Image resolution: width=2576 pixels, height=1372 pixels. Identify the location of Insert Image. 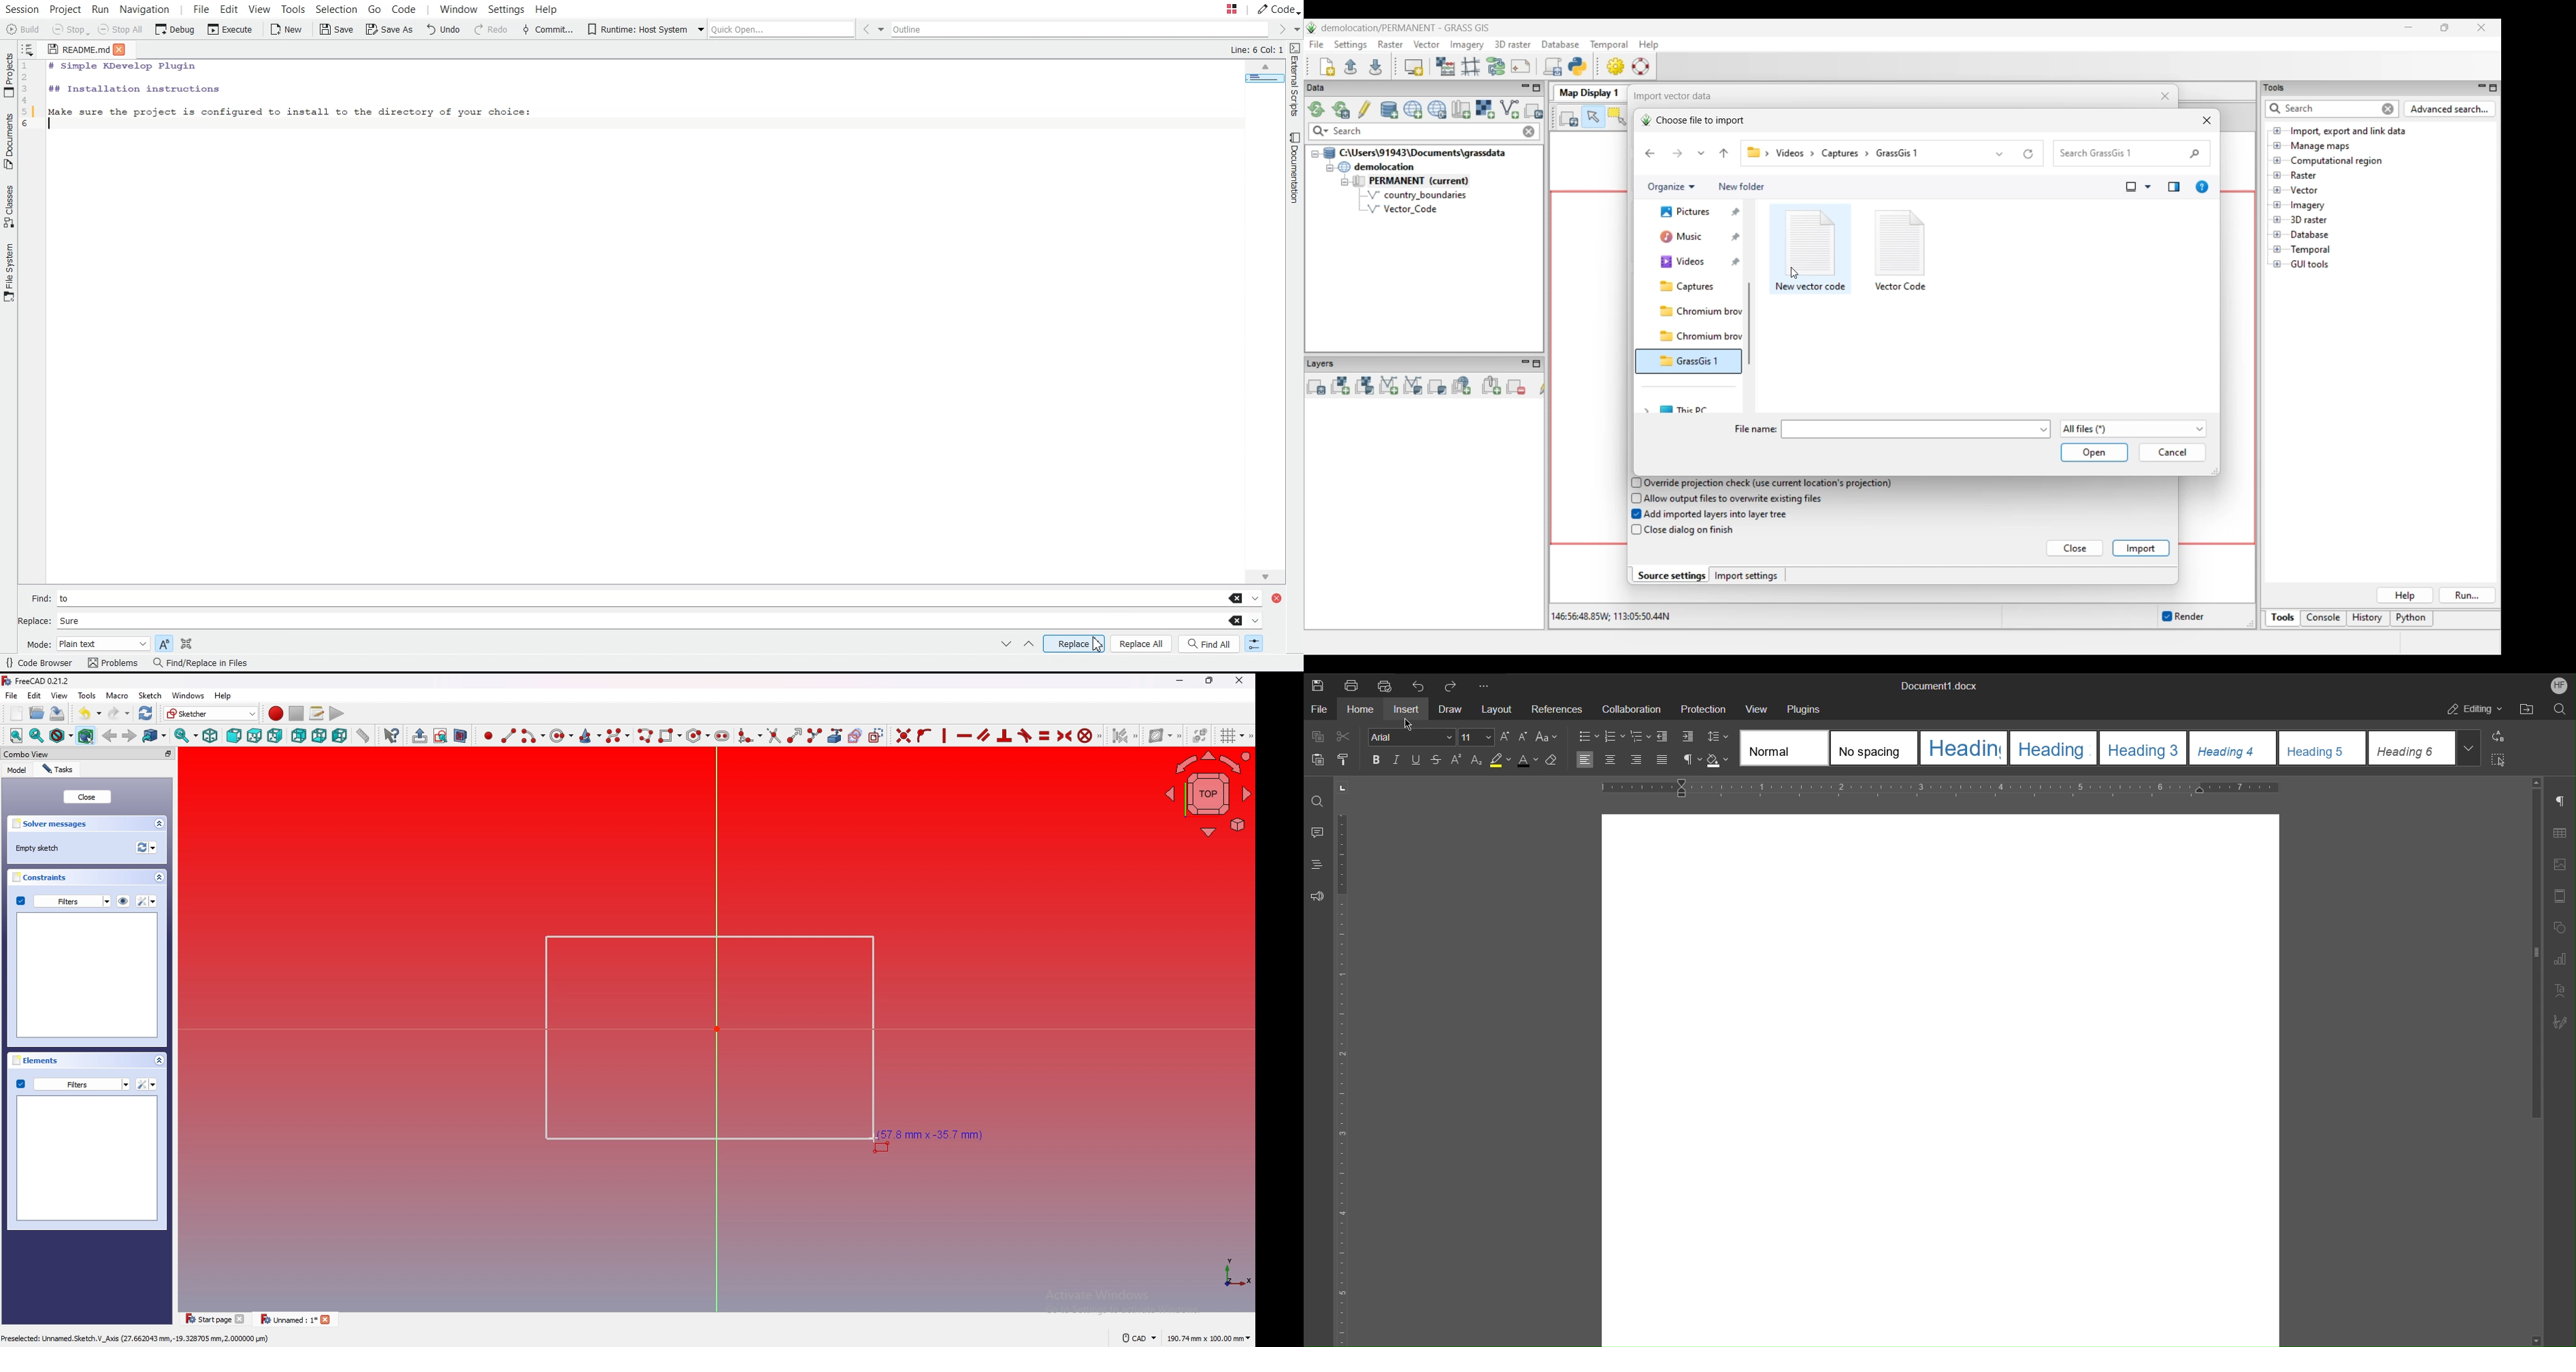
(2560, 865).